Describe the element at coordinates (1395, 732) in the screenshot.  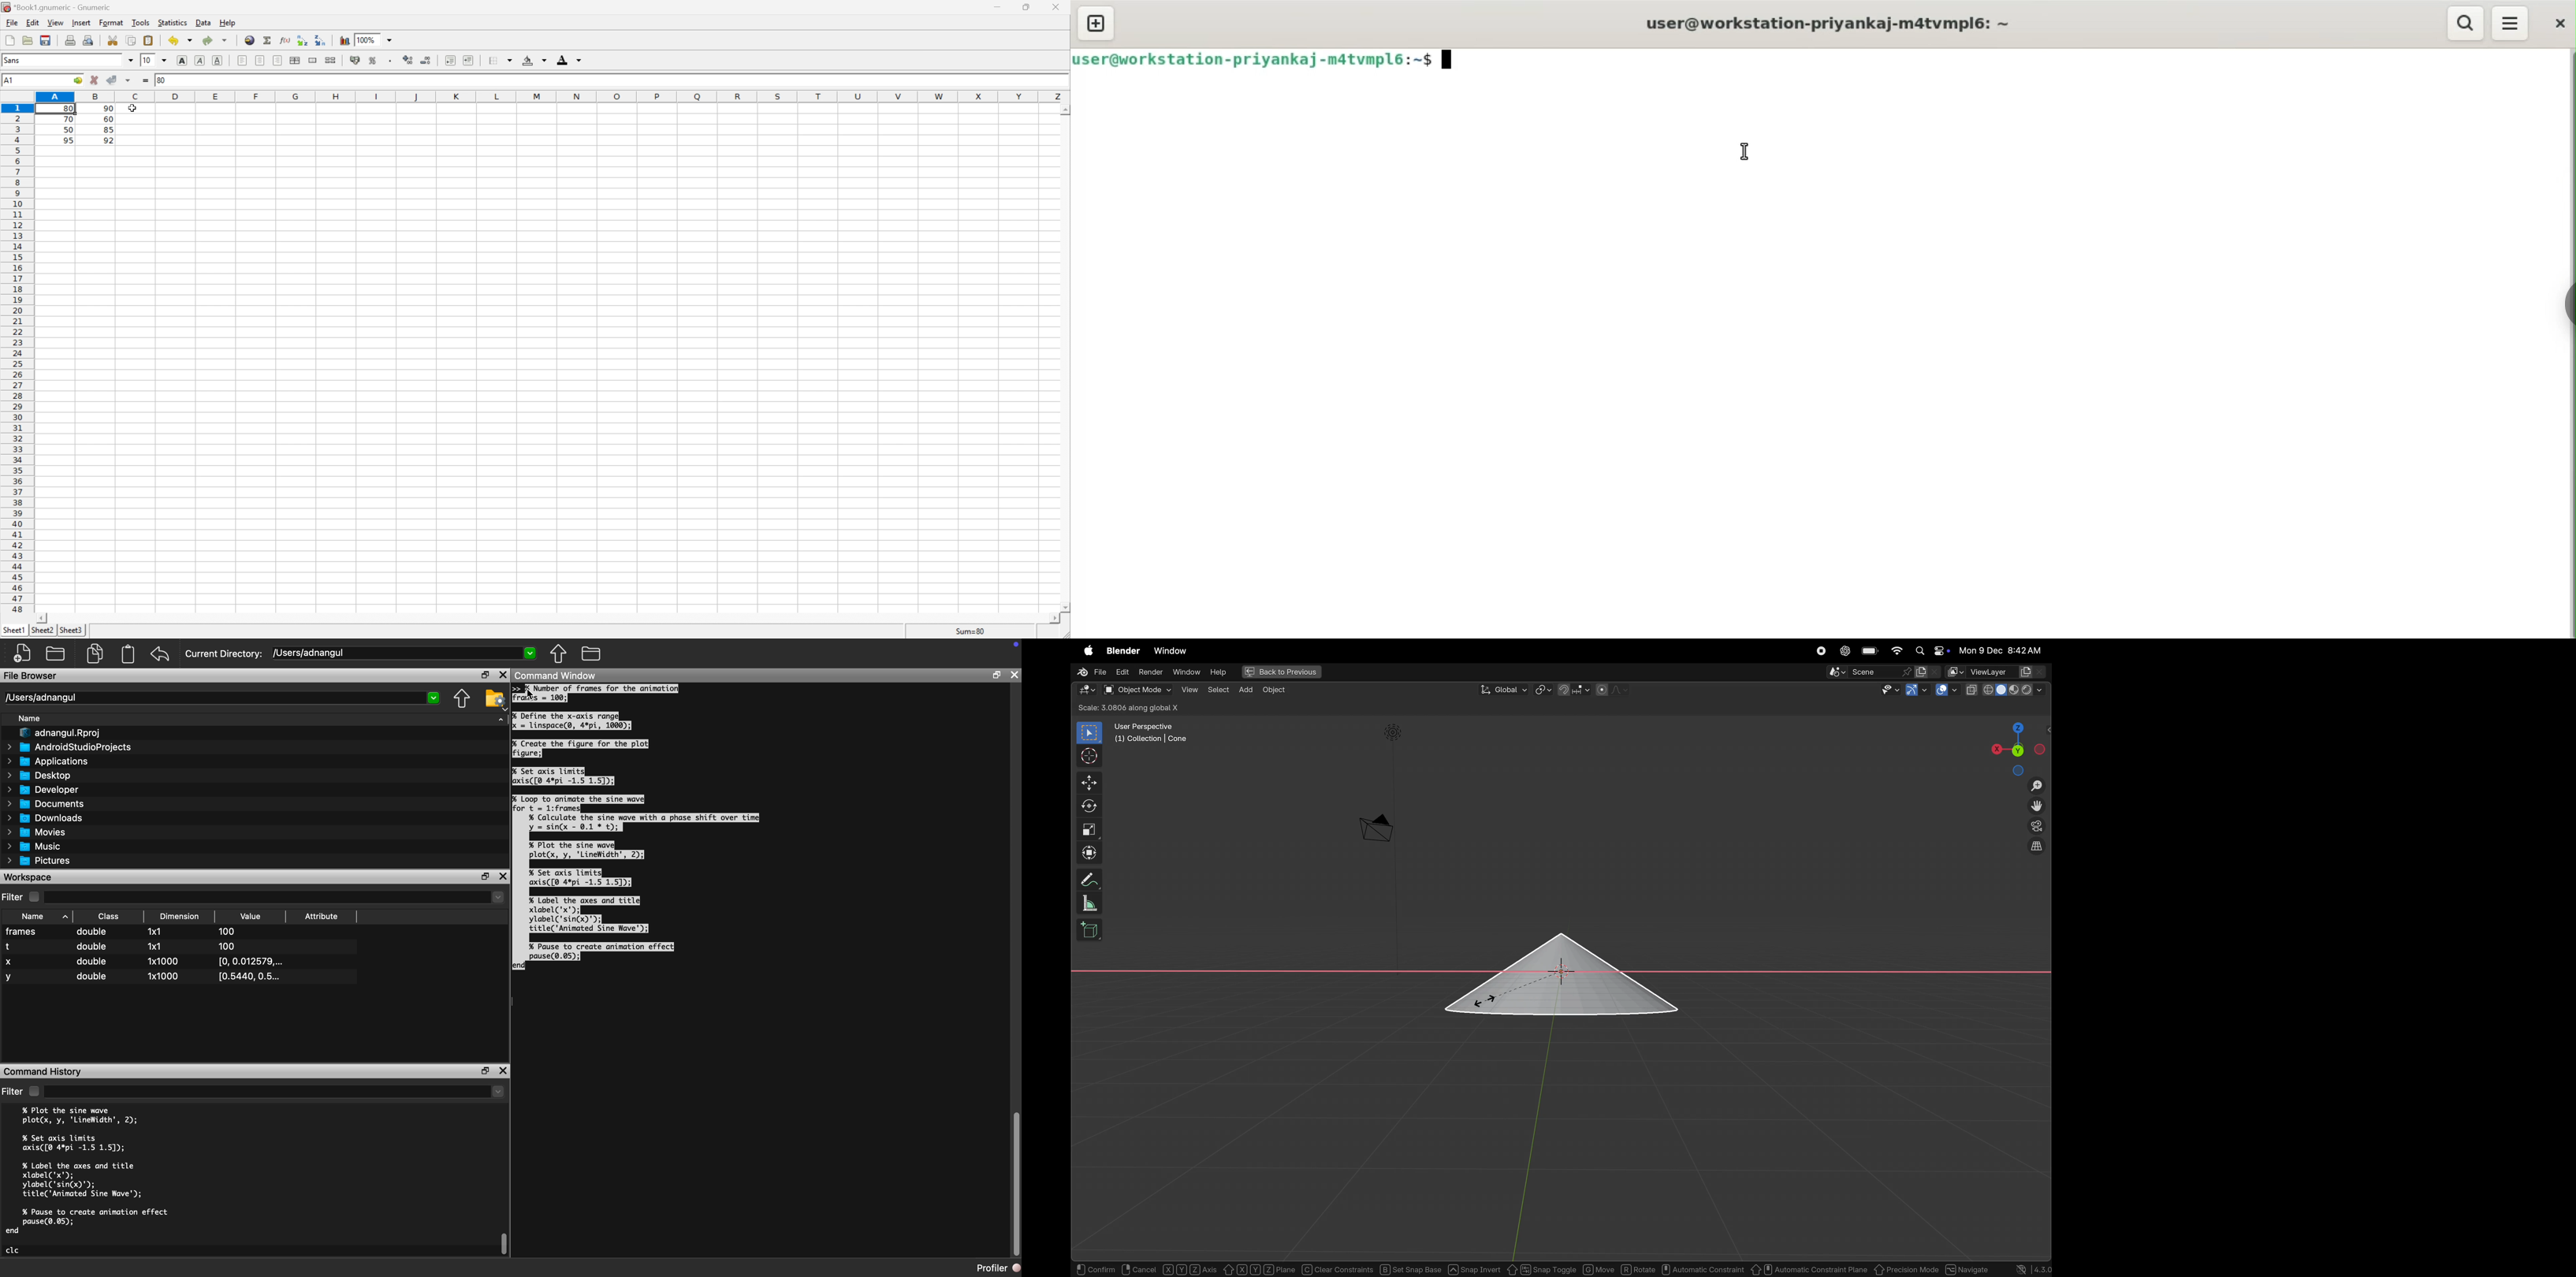
I see `light` at that location.